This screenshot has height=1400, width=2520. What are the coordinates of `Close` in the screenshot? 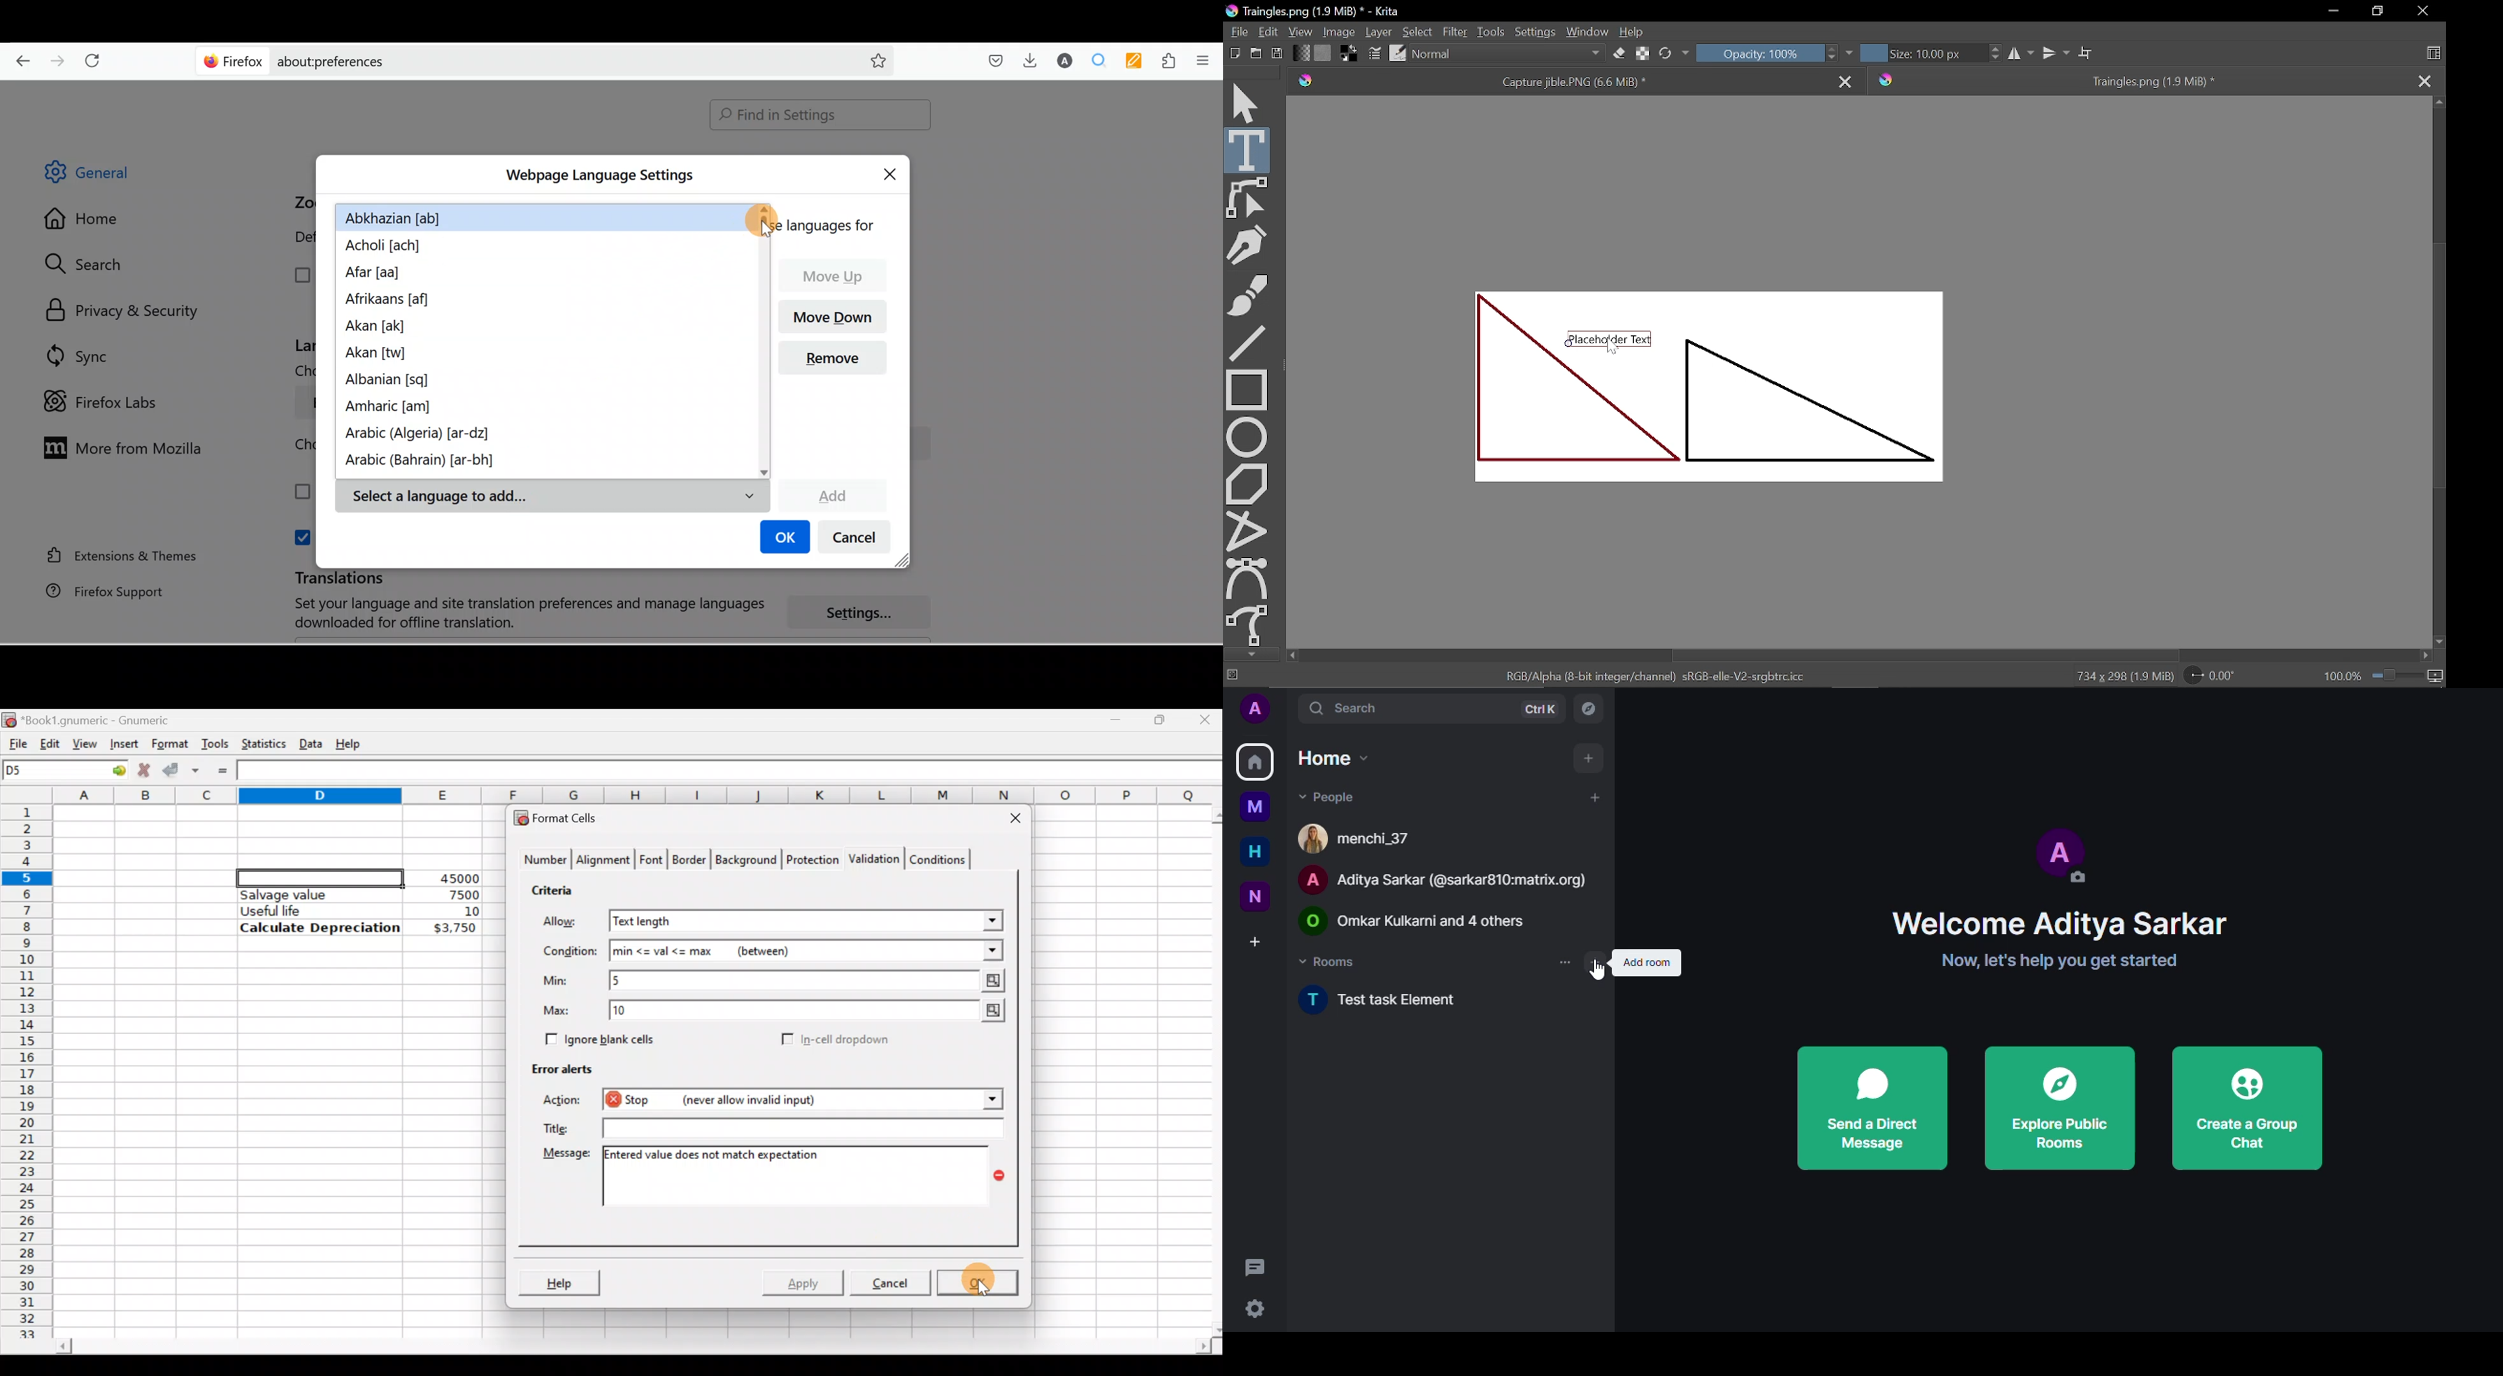 It's located at (1207, 719).